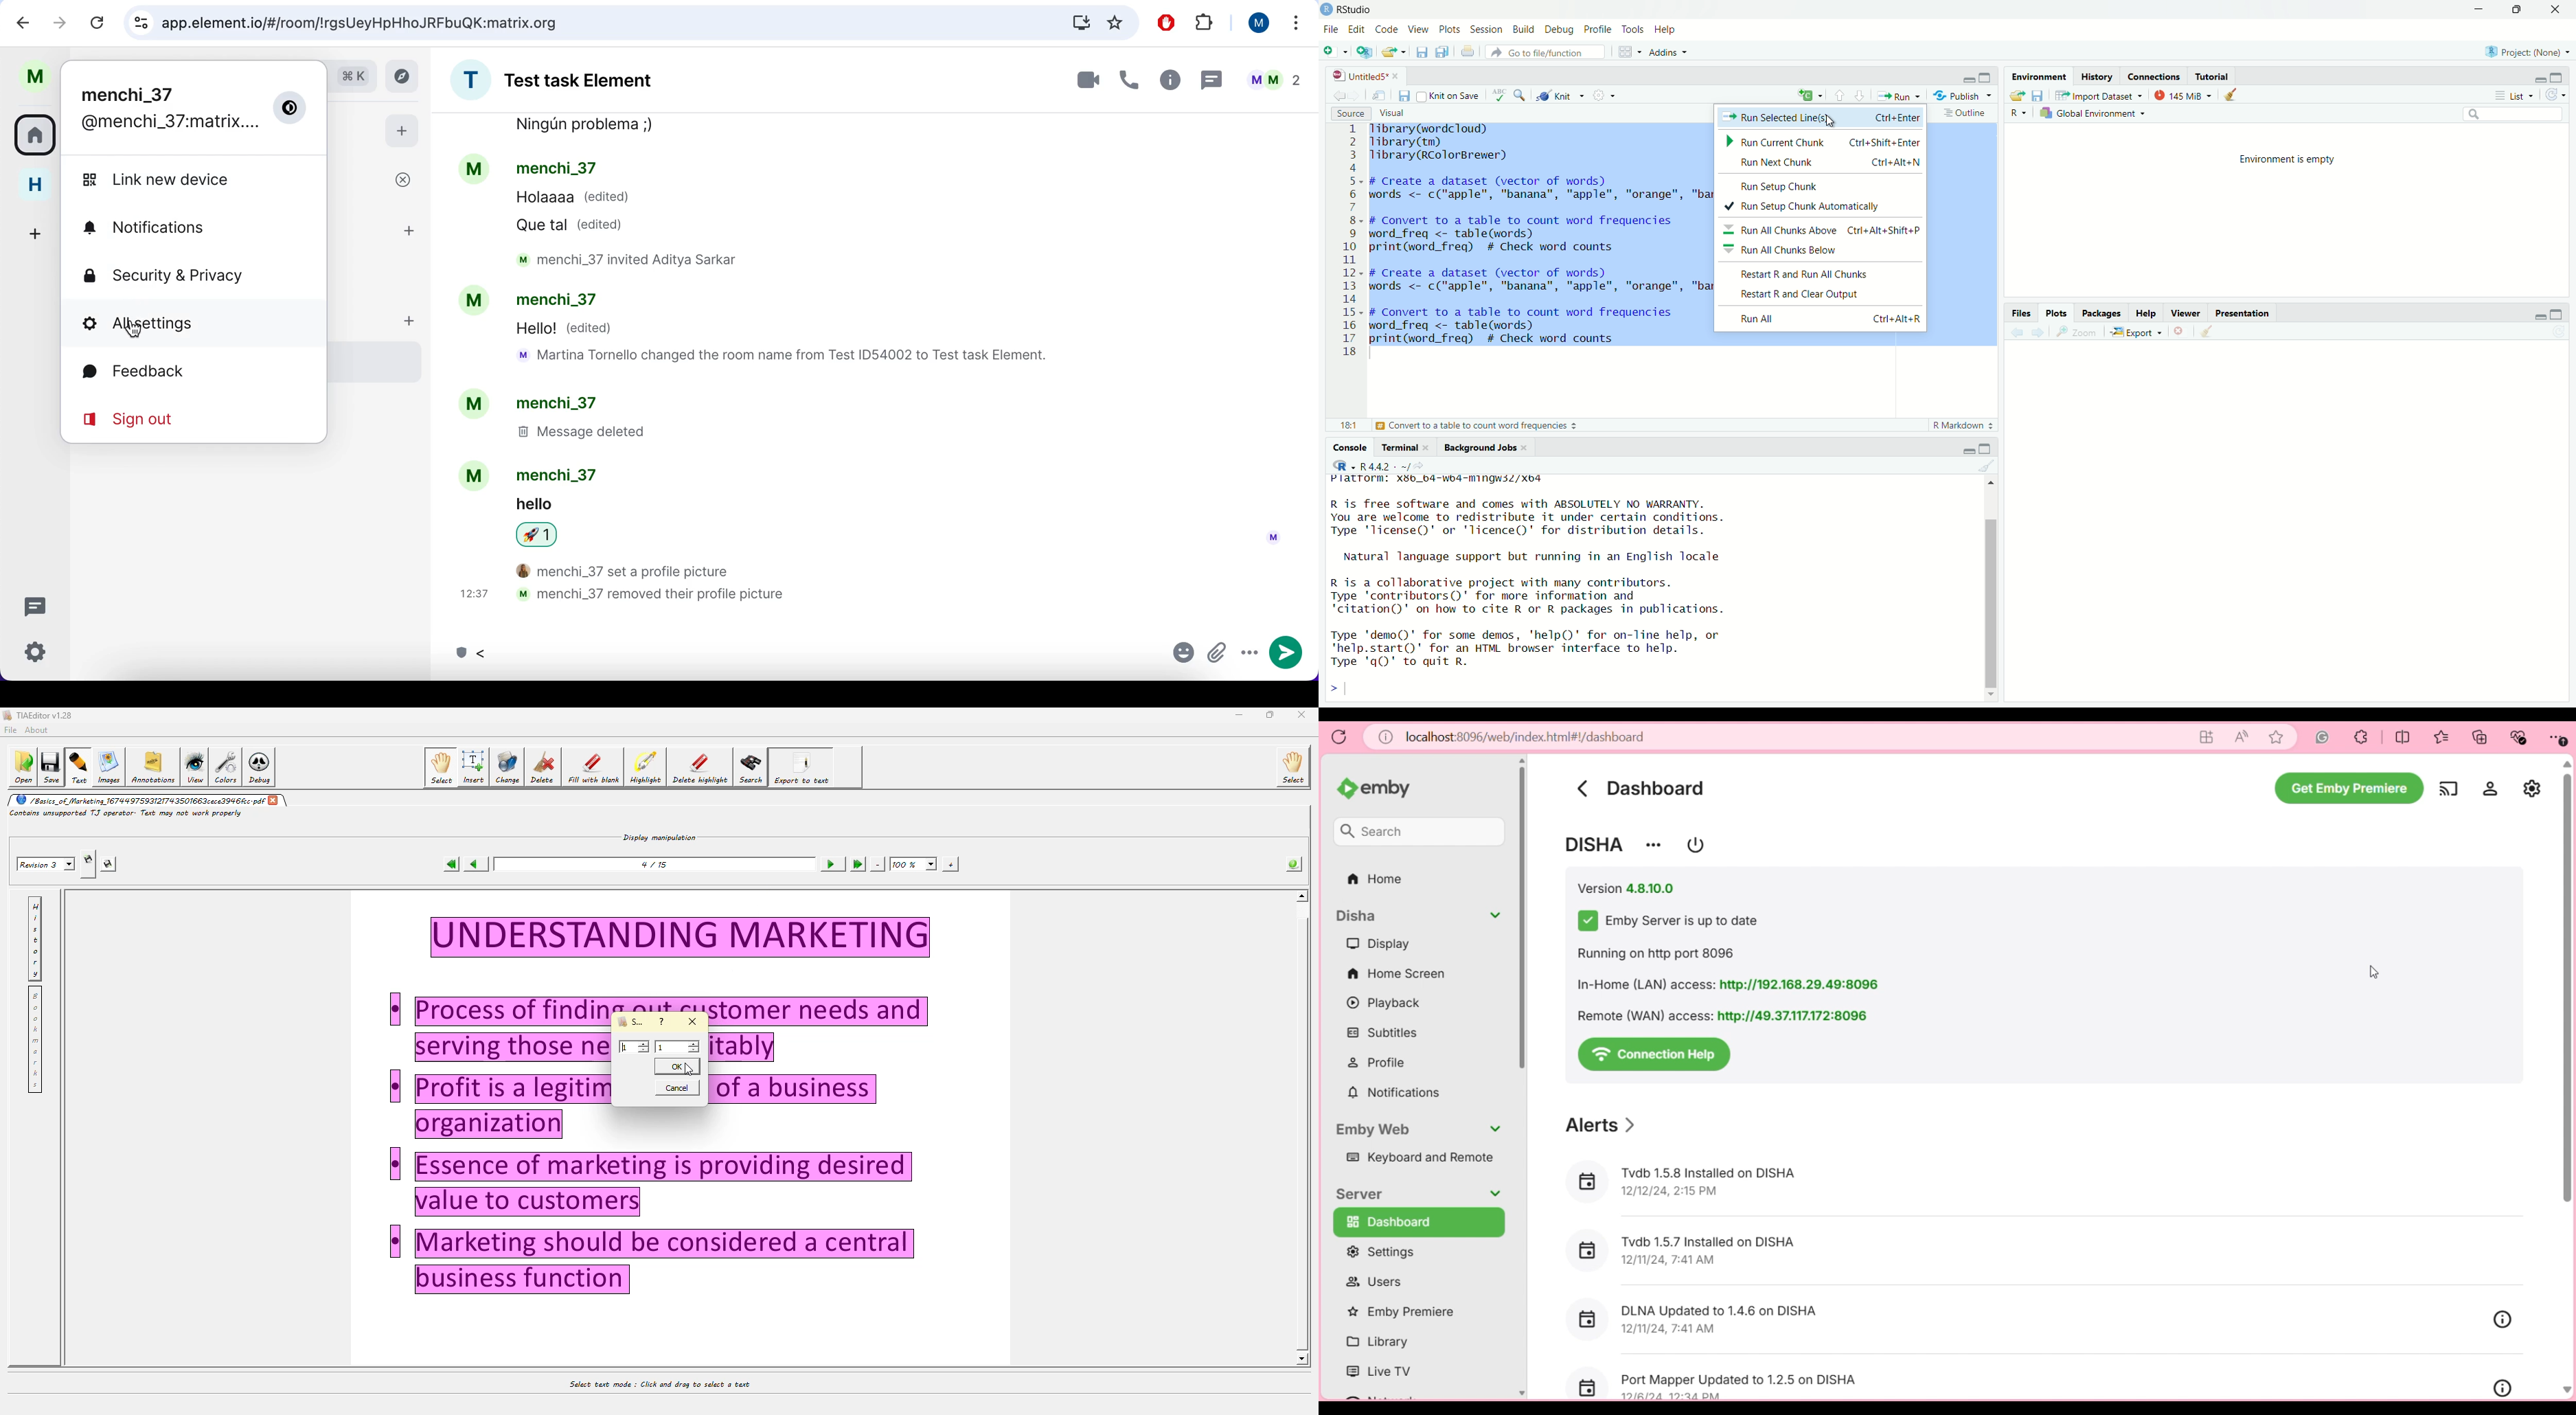  Describe the element at coordinates (1992, 589) in the screenshot. I see `Scrollbar` at that location.